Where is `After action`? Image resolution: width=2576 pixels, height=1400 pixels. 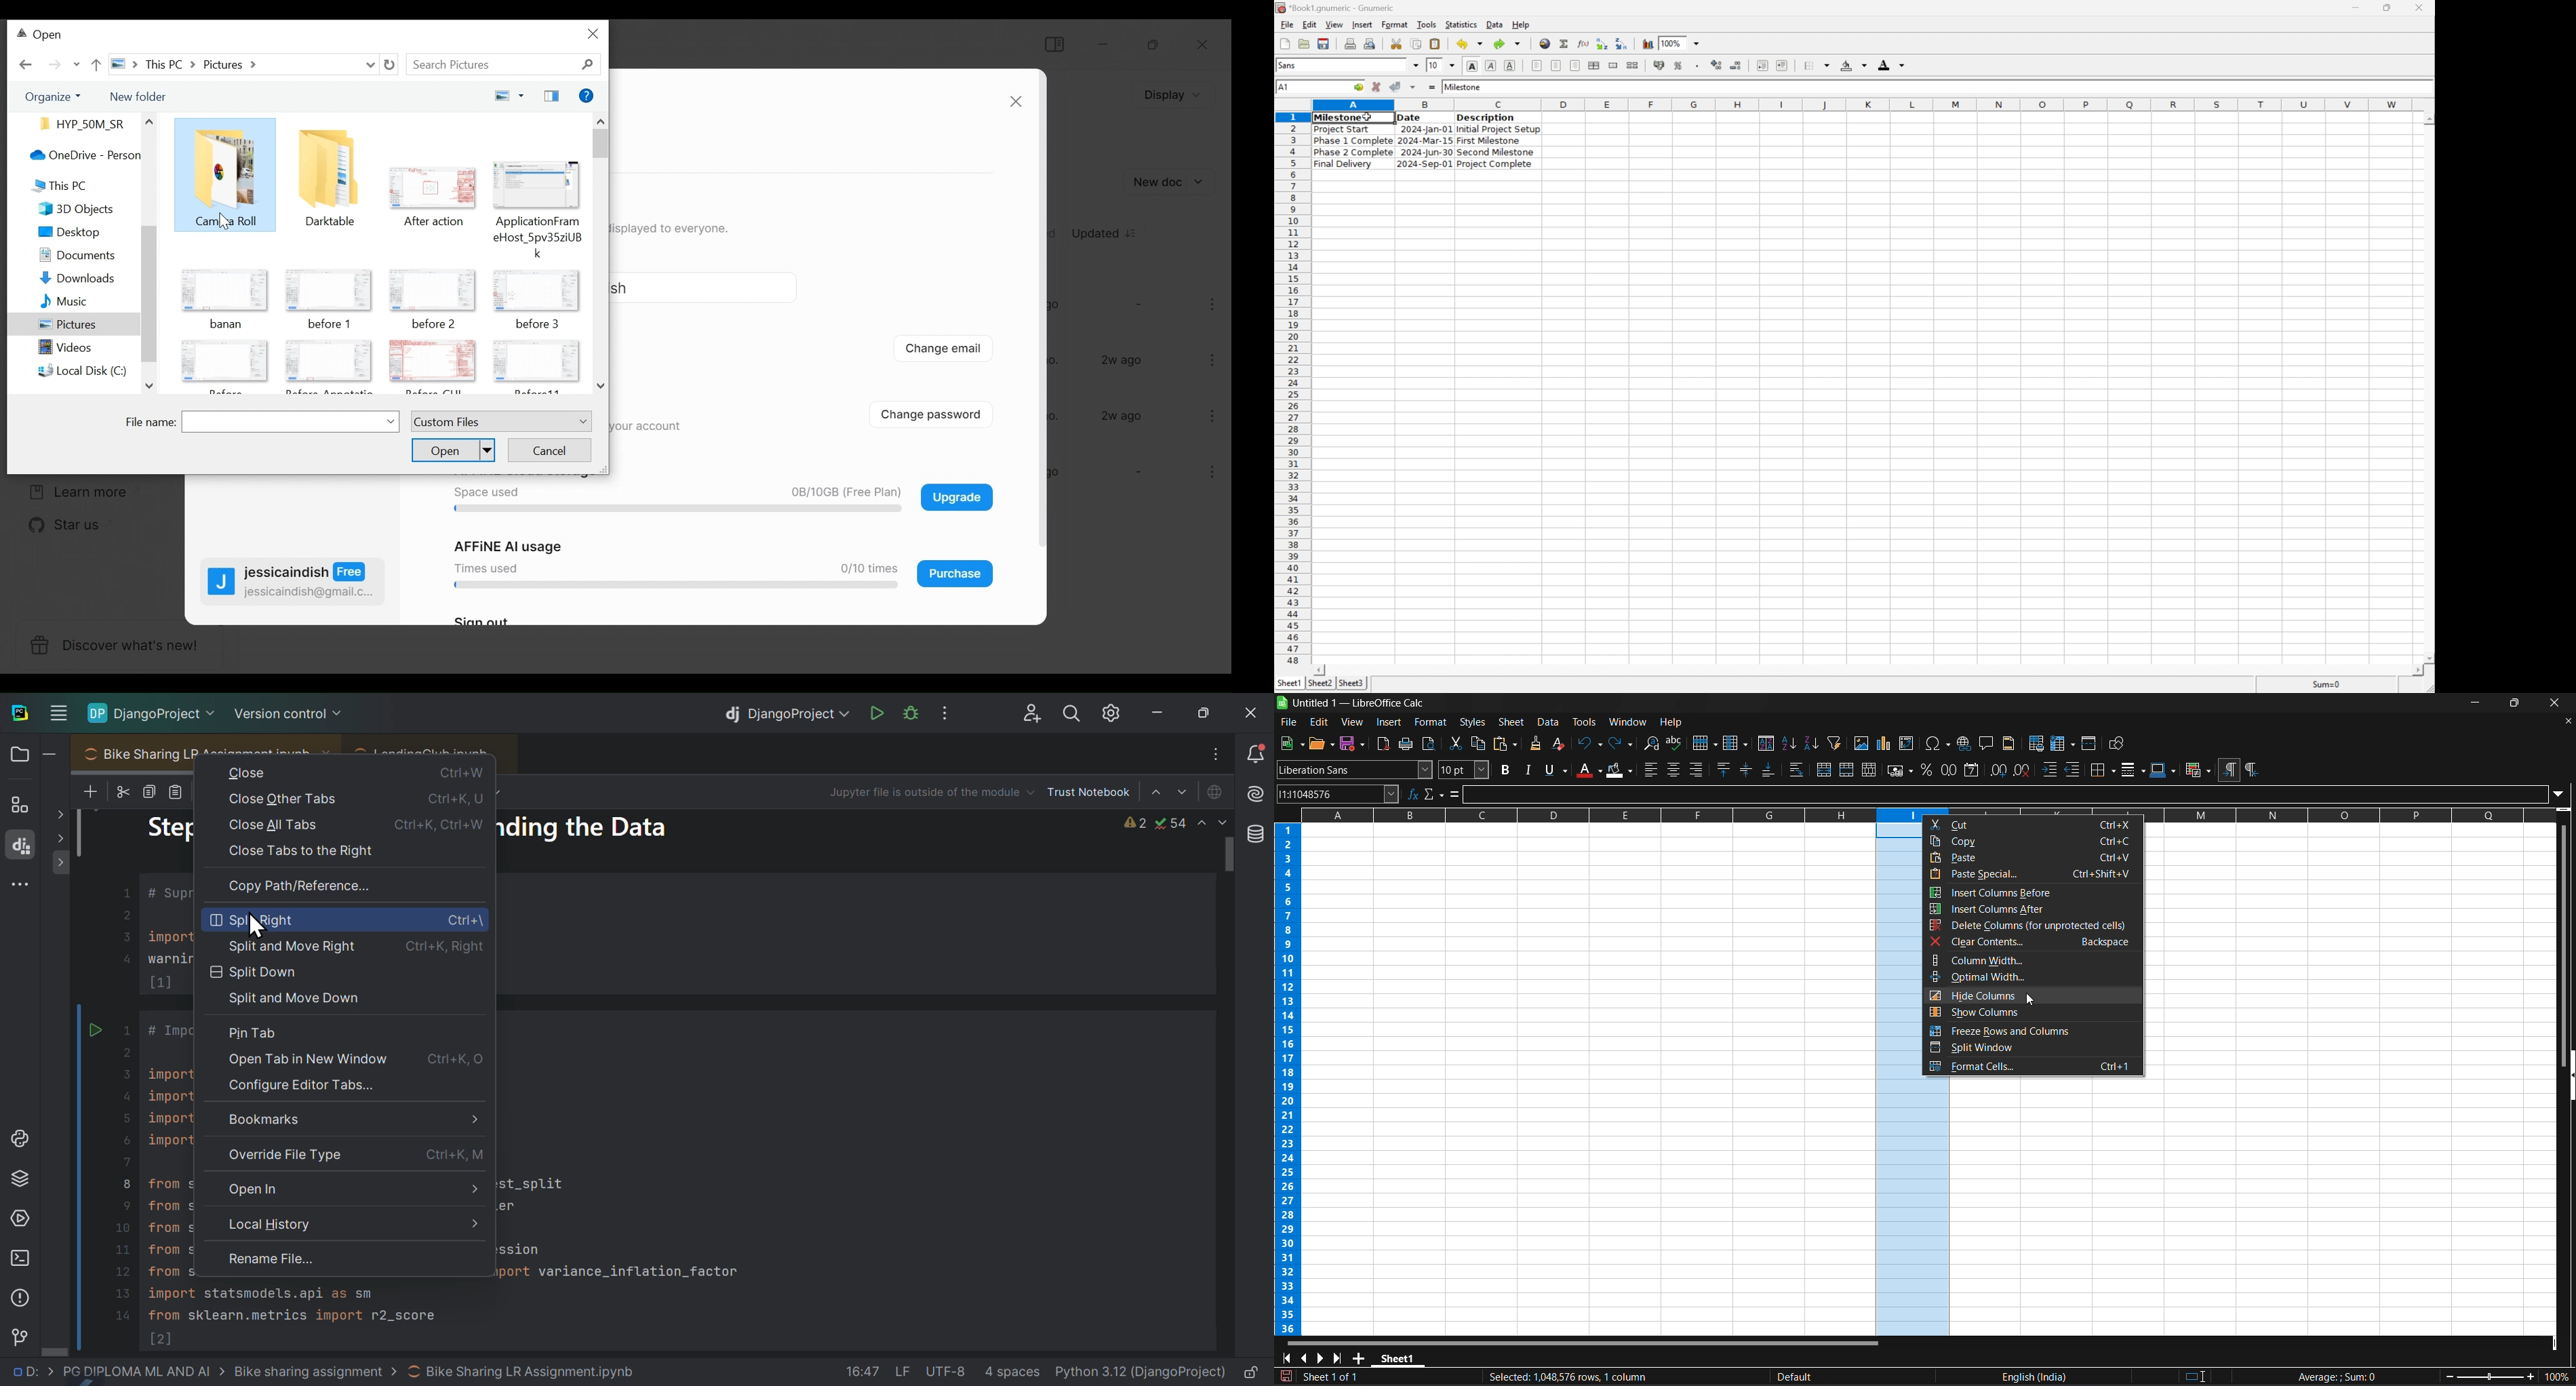
After action is located at coordinates (436, 222).